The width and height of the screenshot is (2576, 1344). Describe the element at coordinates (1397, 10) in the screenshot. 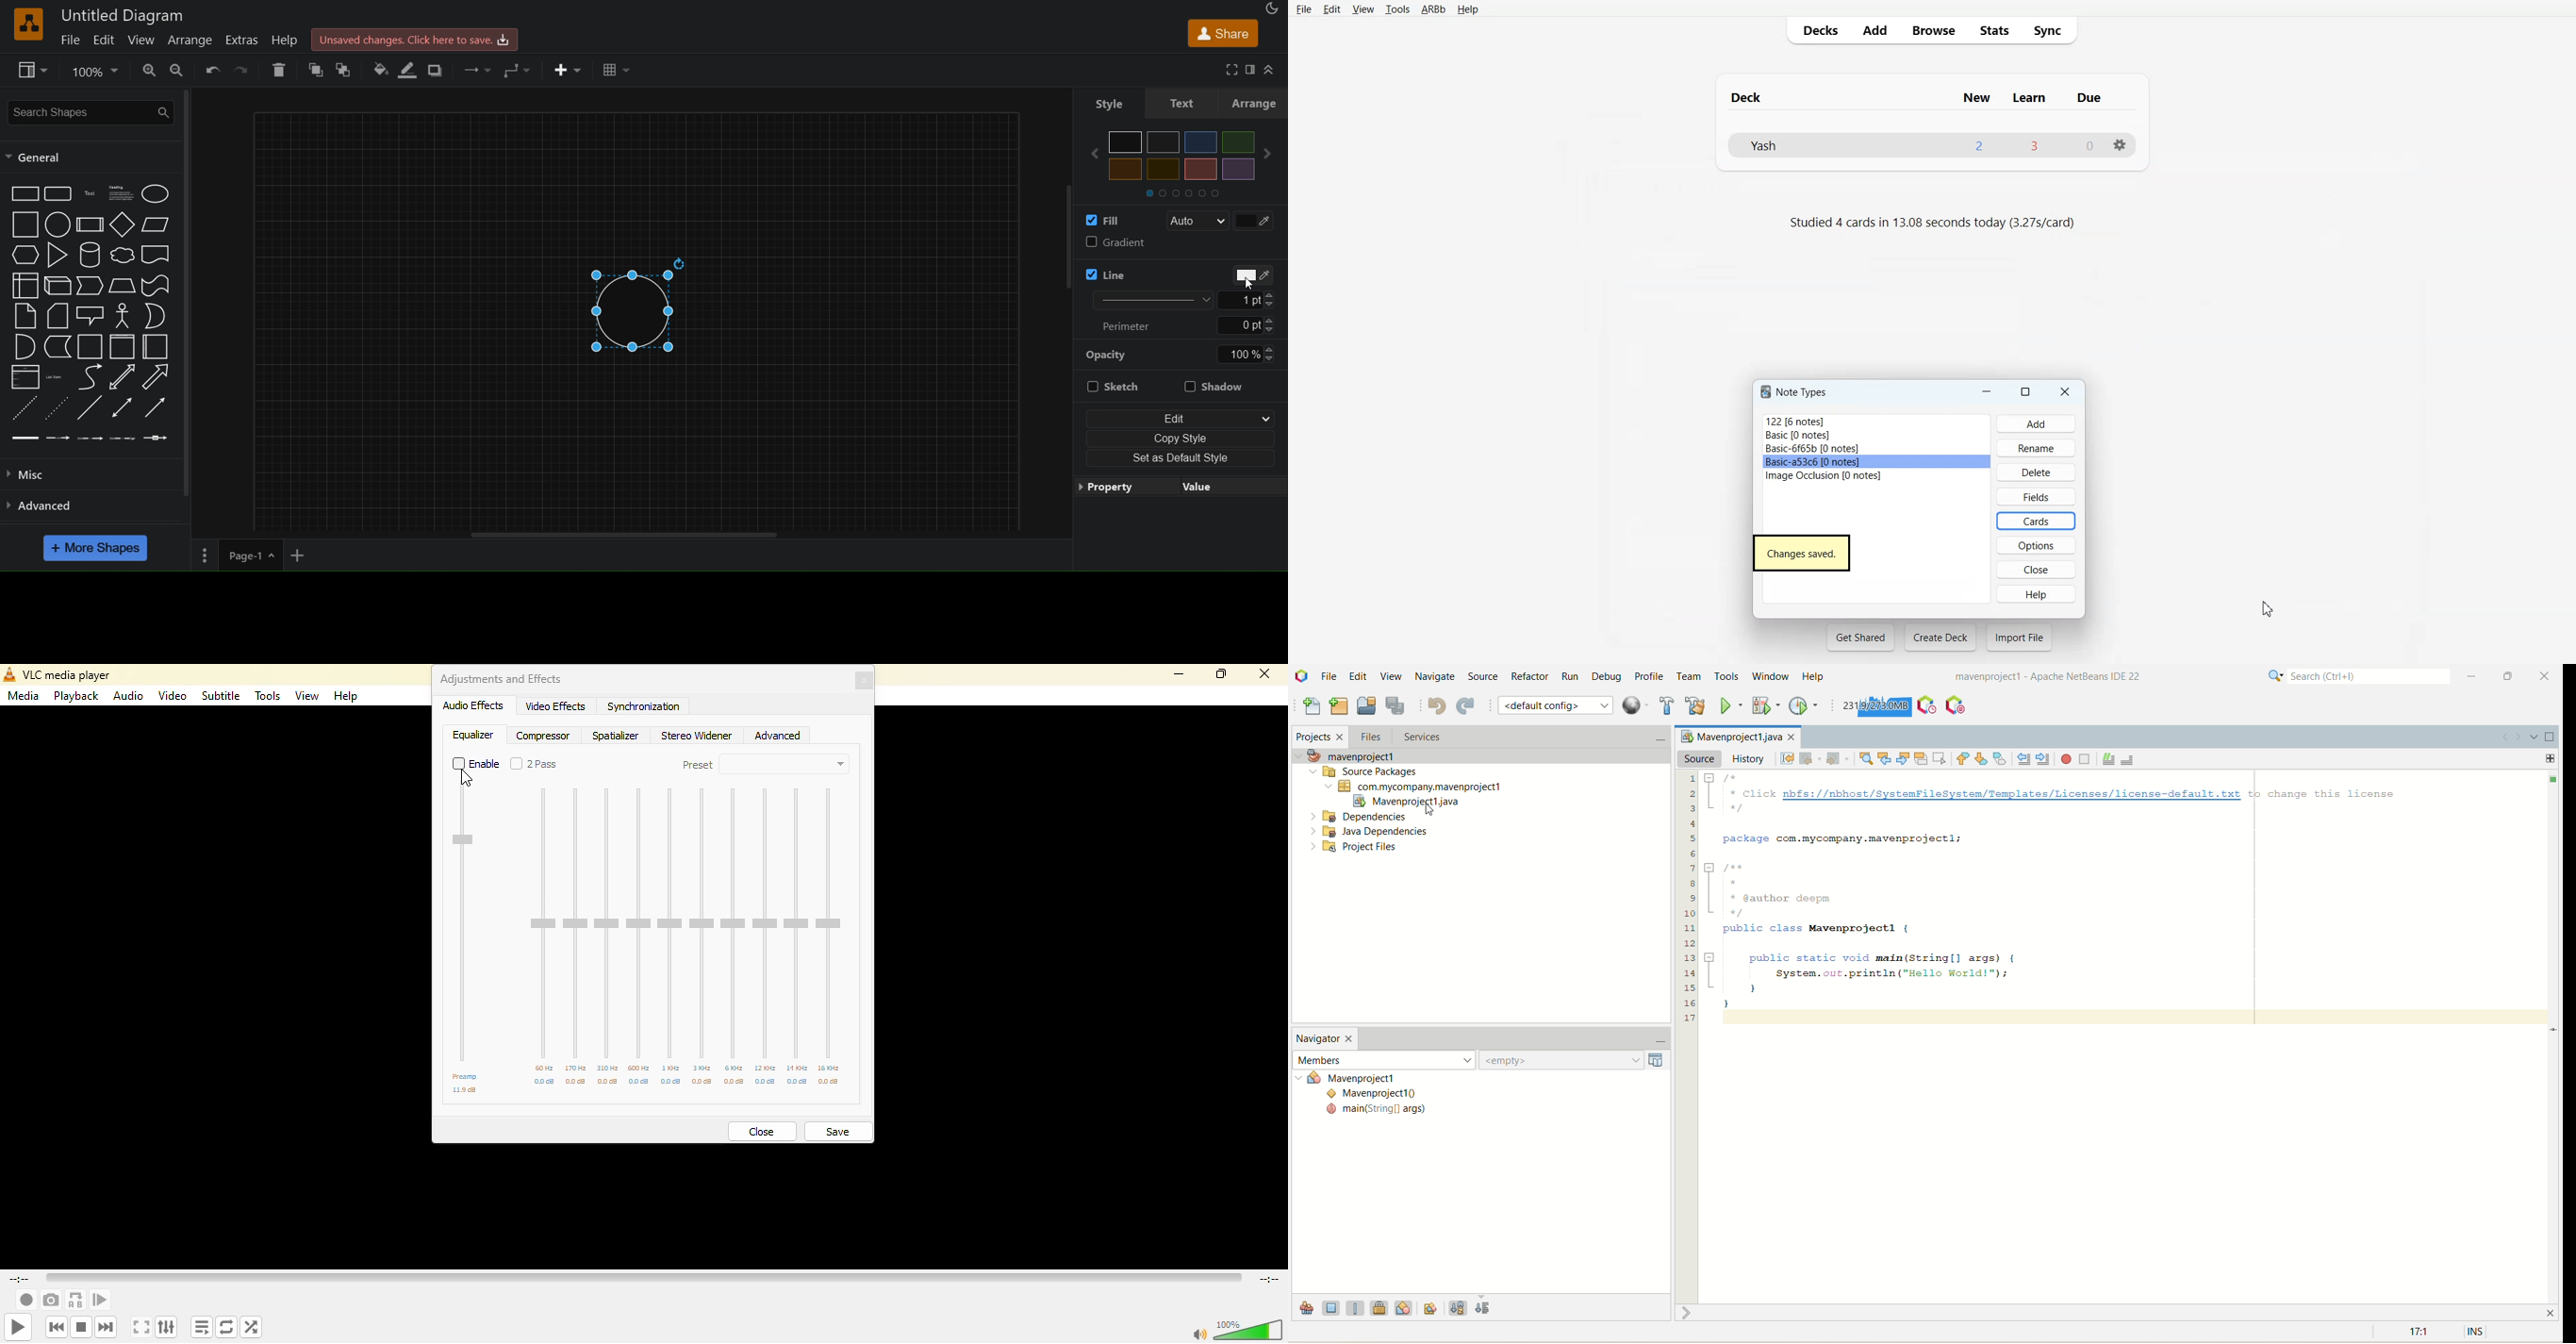

I see `Tools` at that location.